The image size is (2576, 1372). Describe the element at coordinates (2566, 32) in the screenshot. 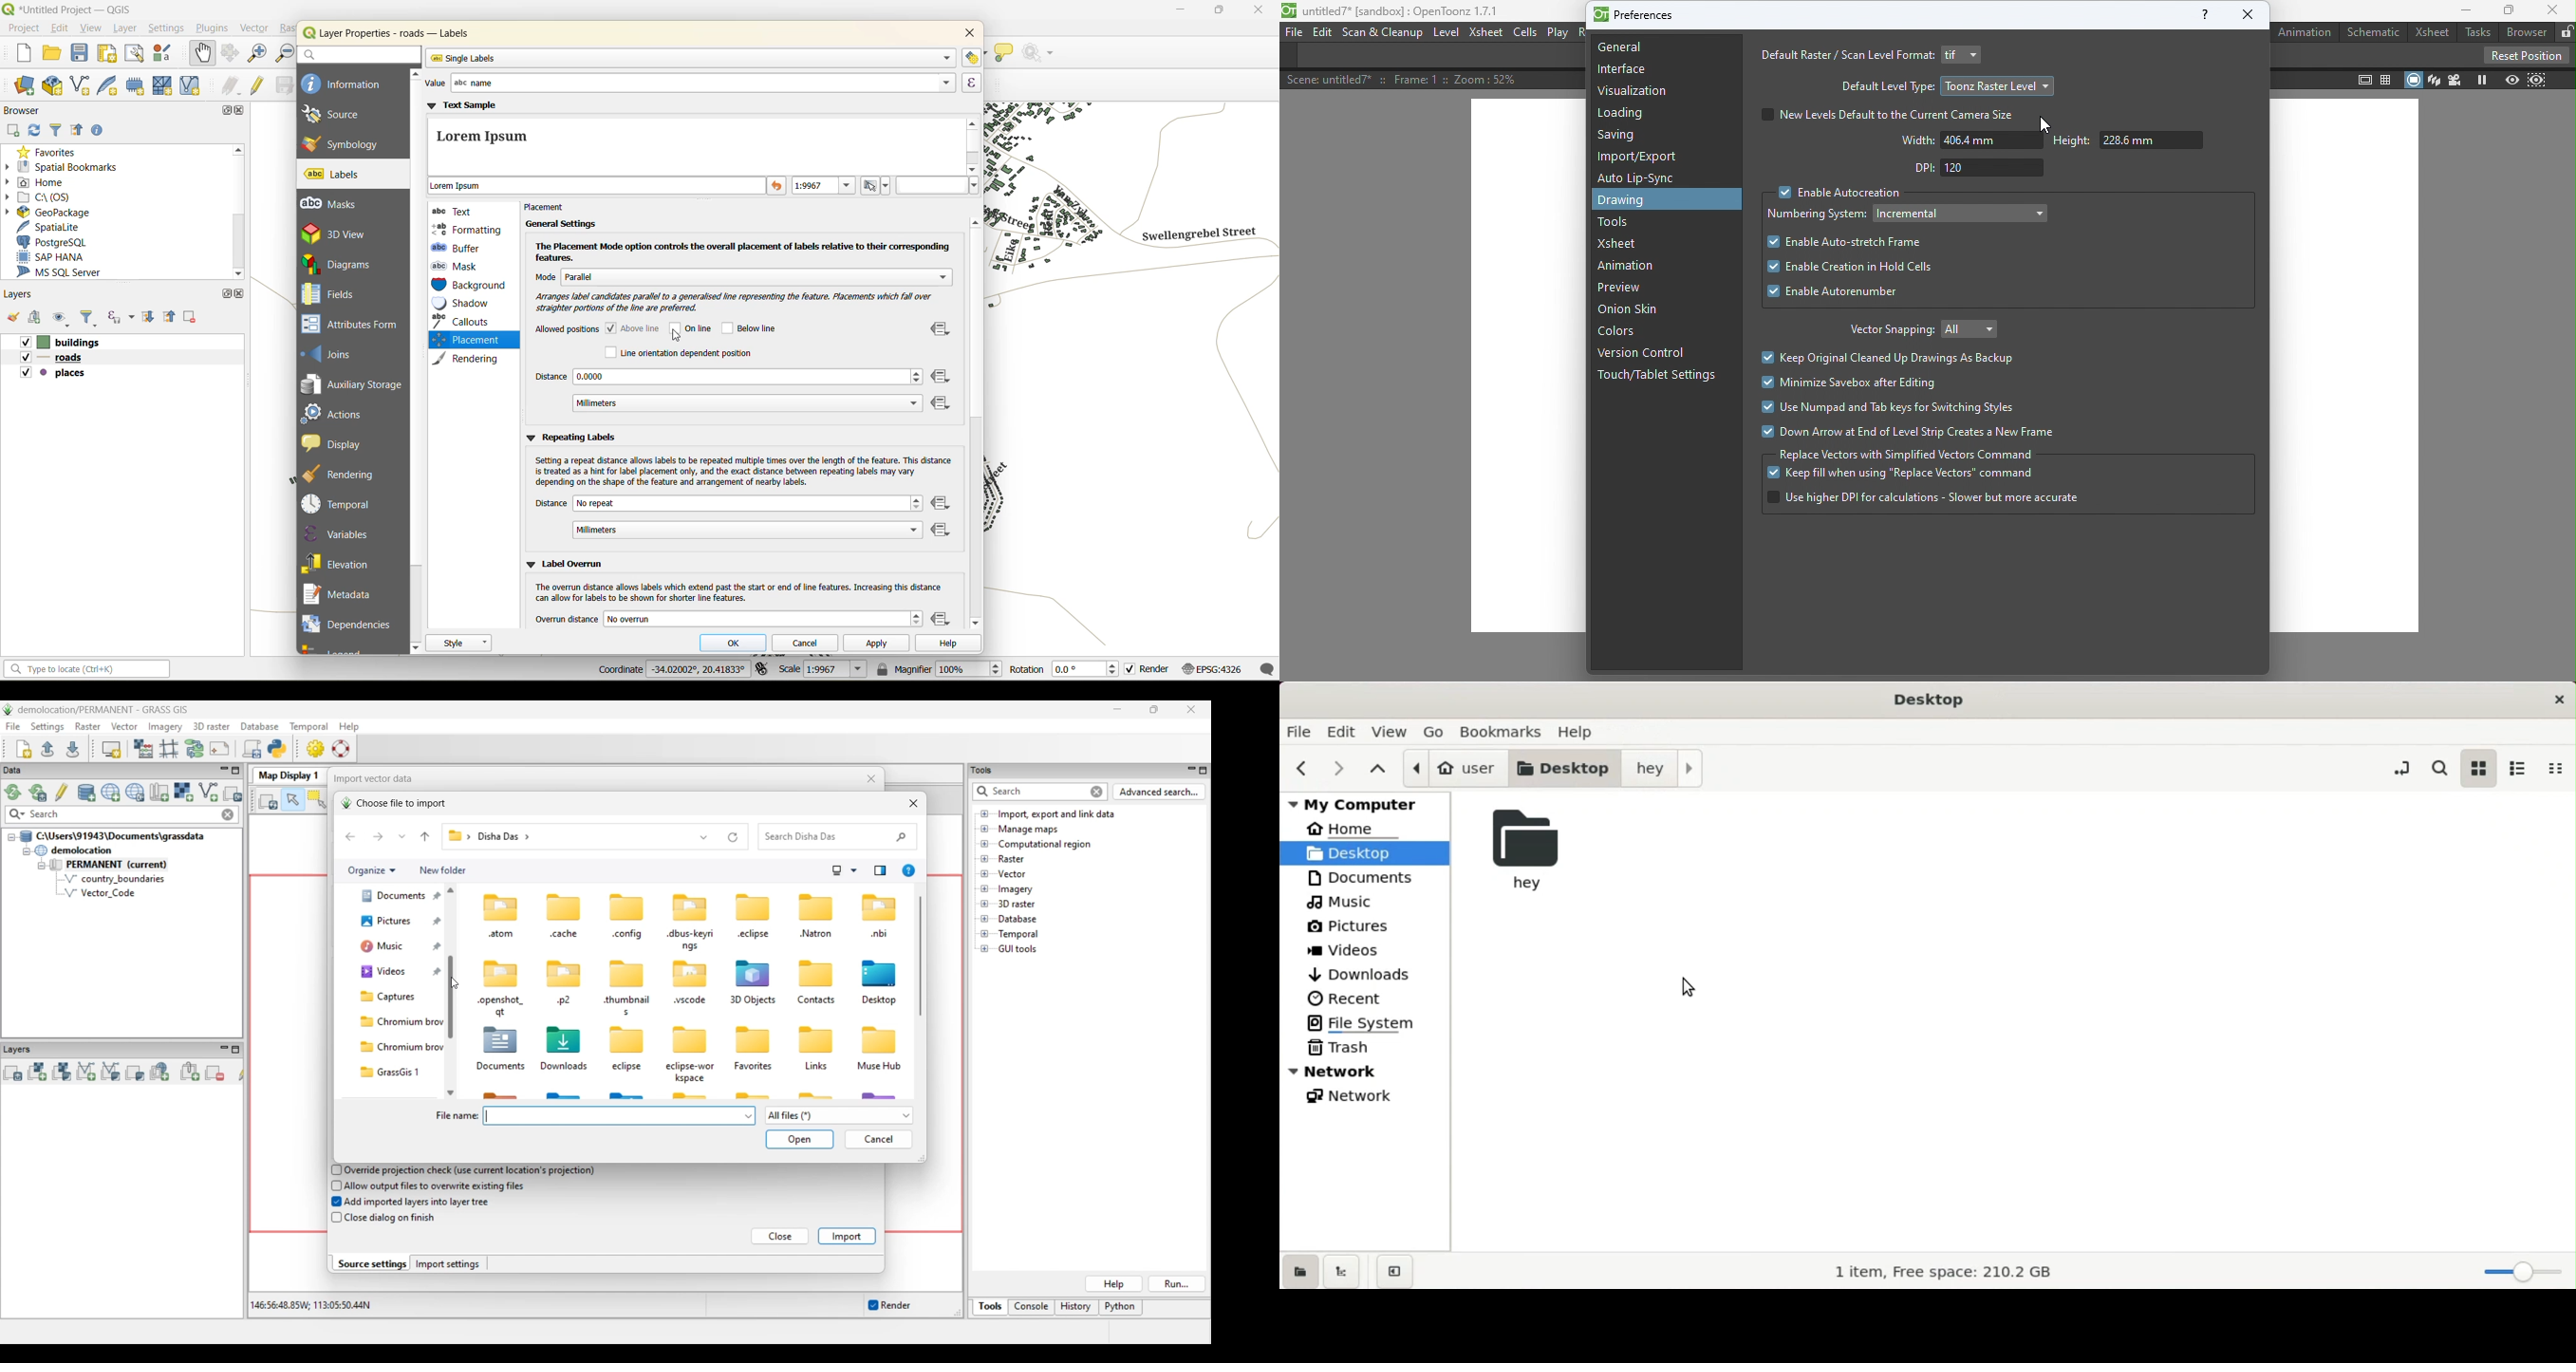

I see `Lock rooms tab` at that location.